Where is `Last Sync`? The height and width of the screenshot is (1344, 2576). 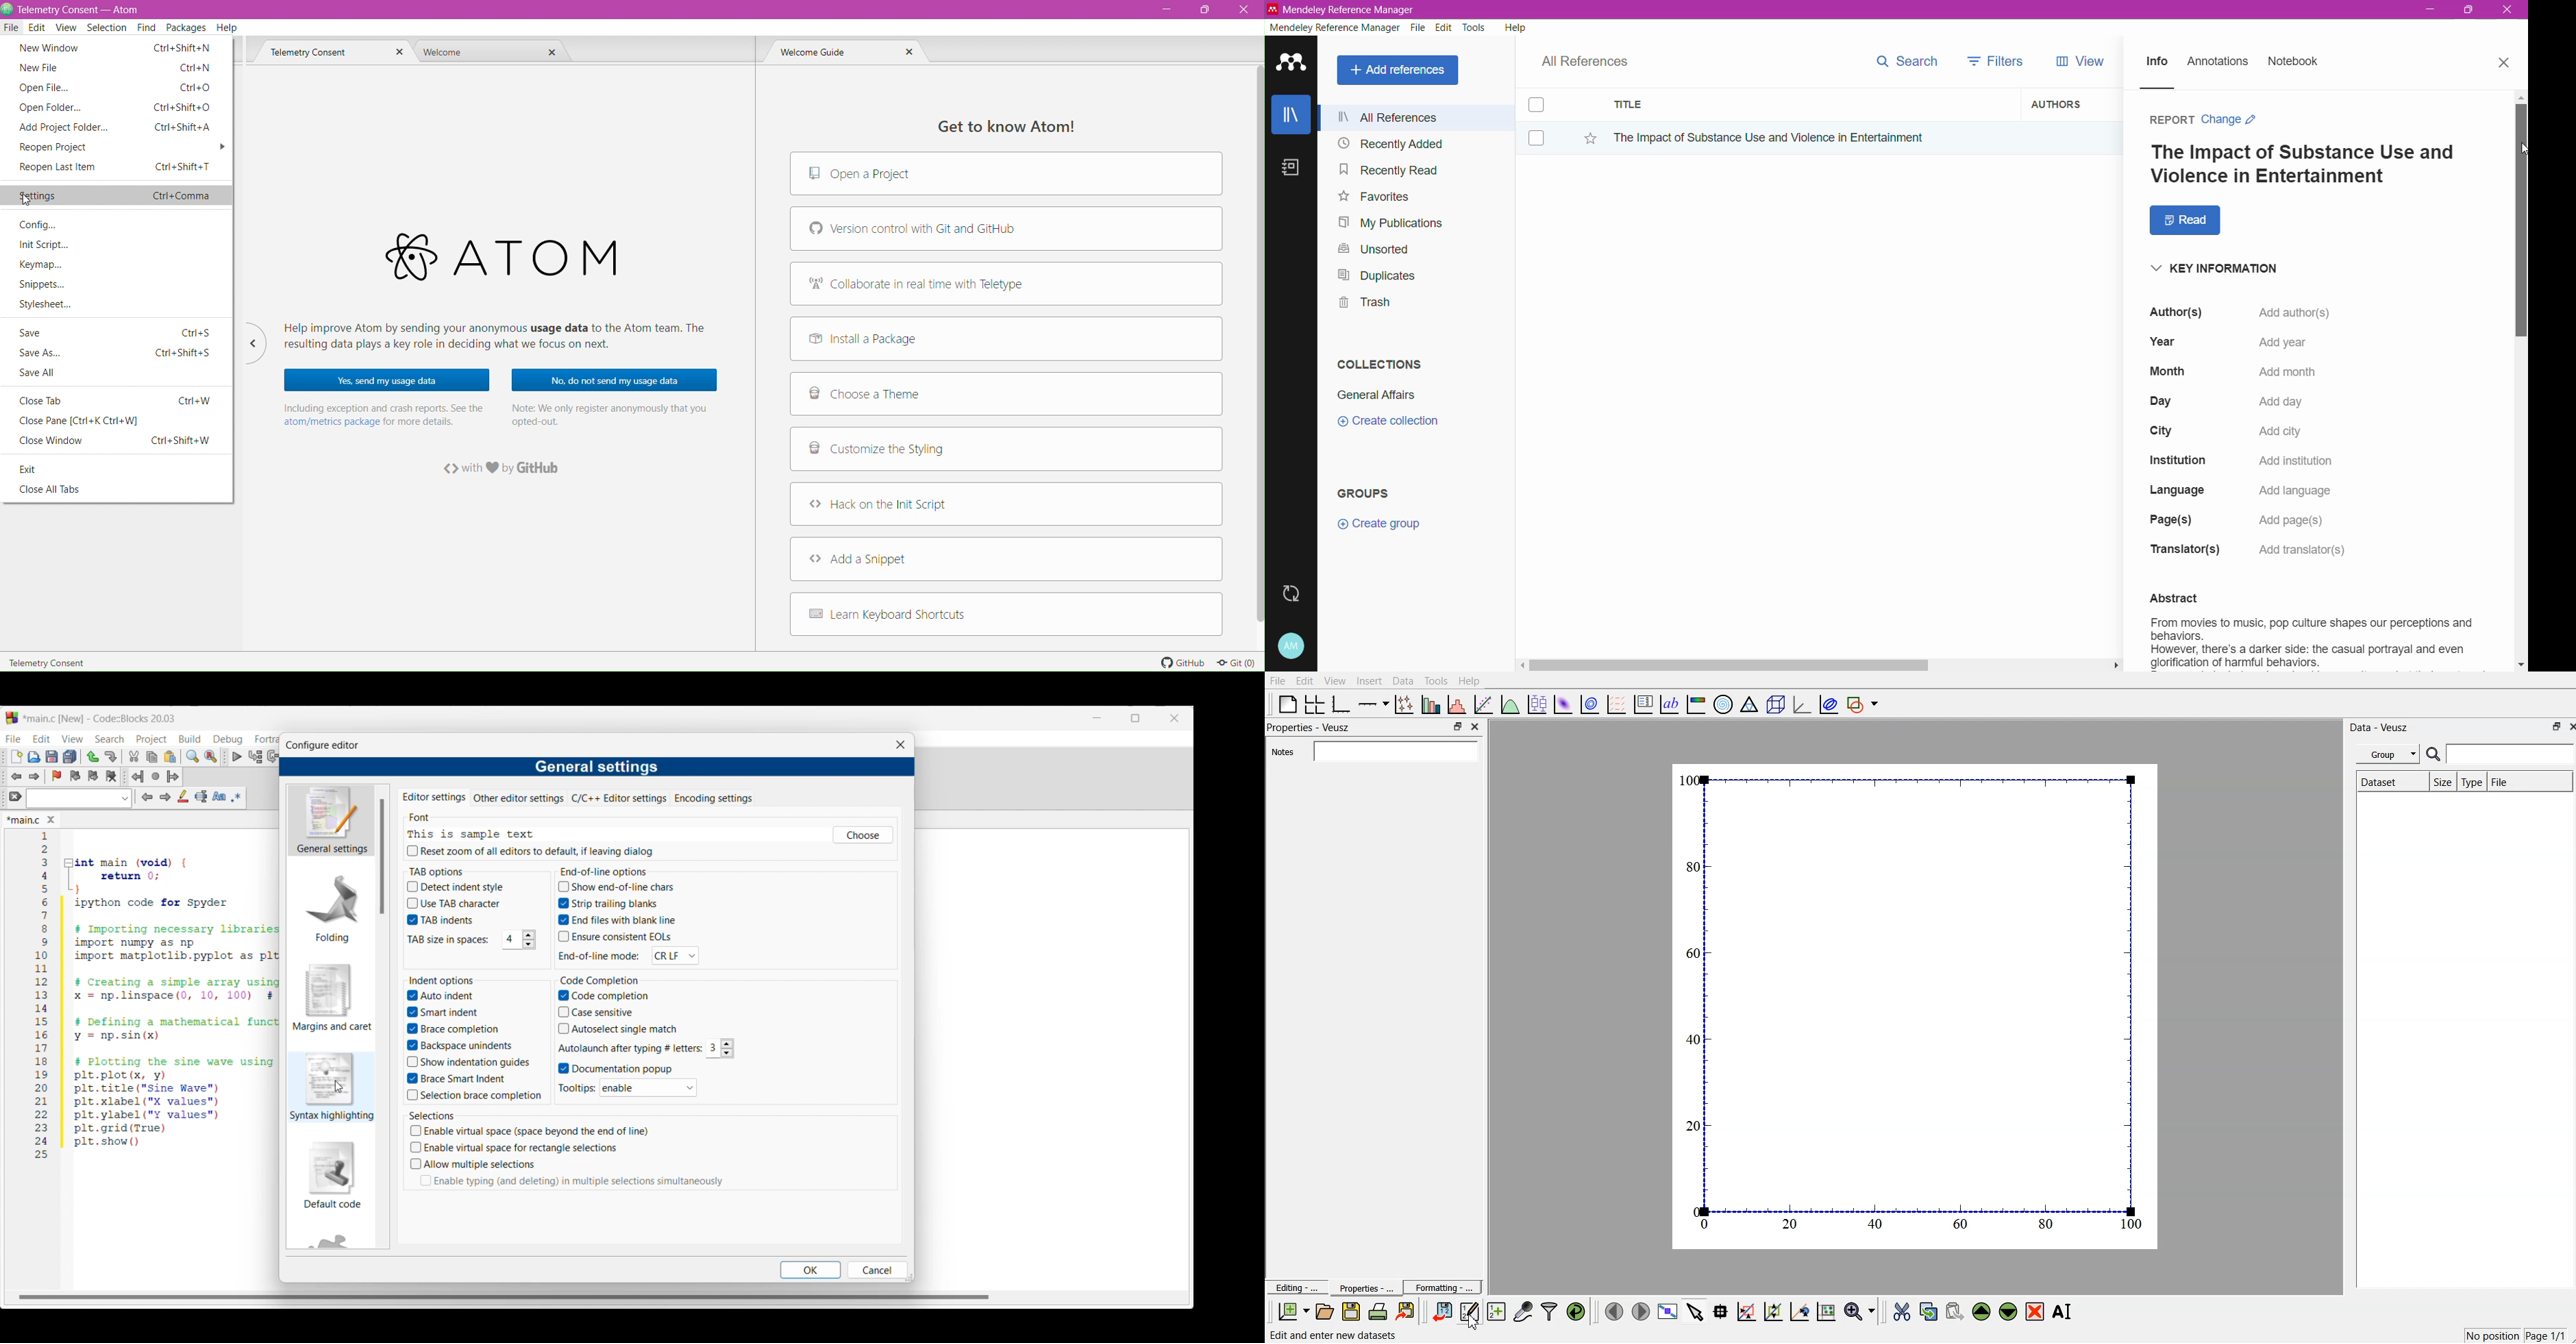
Last Sync is located at coordinates (1296, 592).